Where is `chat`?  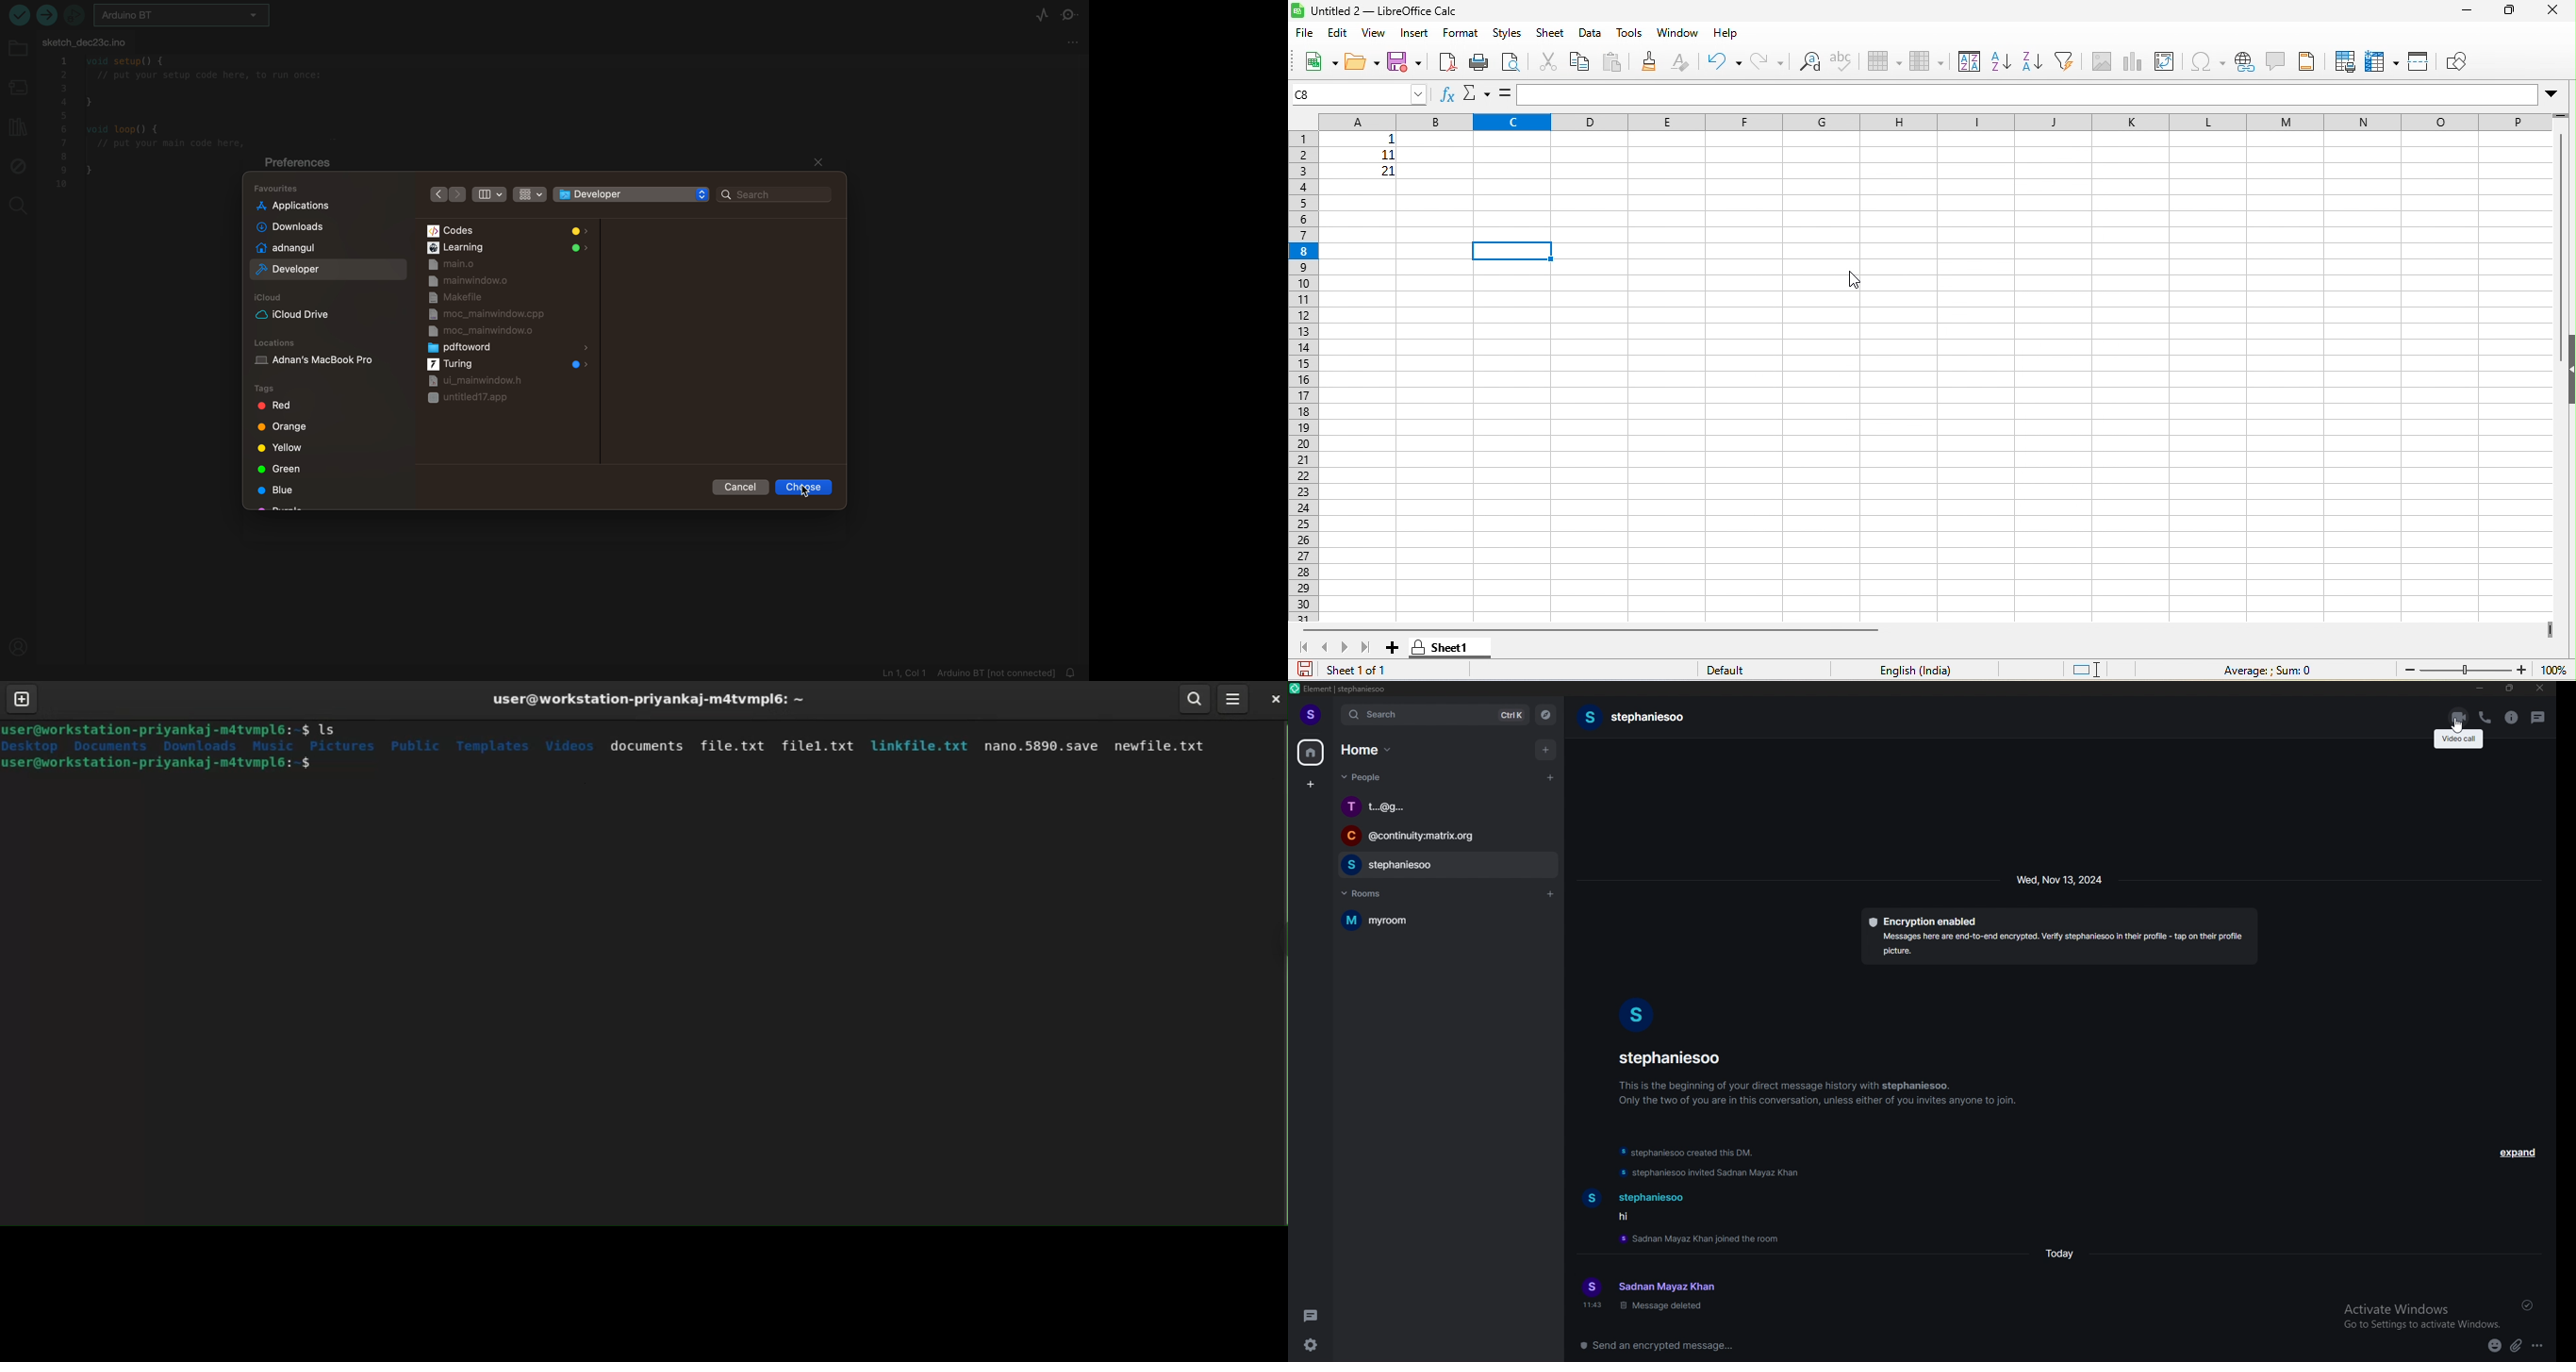
chat is located at coordinates (1444, 866).